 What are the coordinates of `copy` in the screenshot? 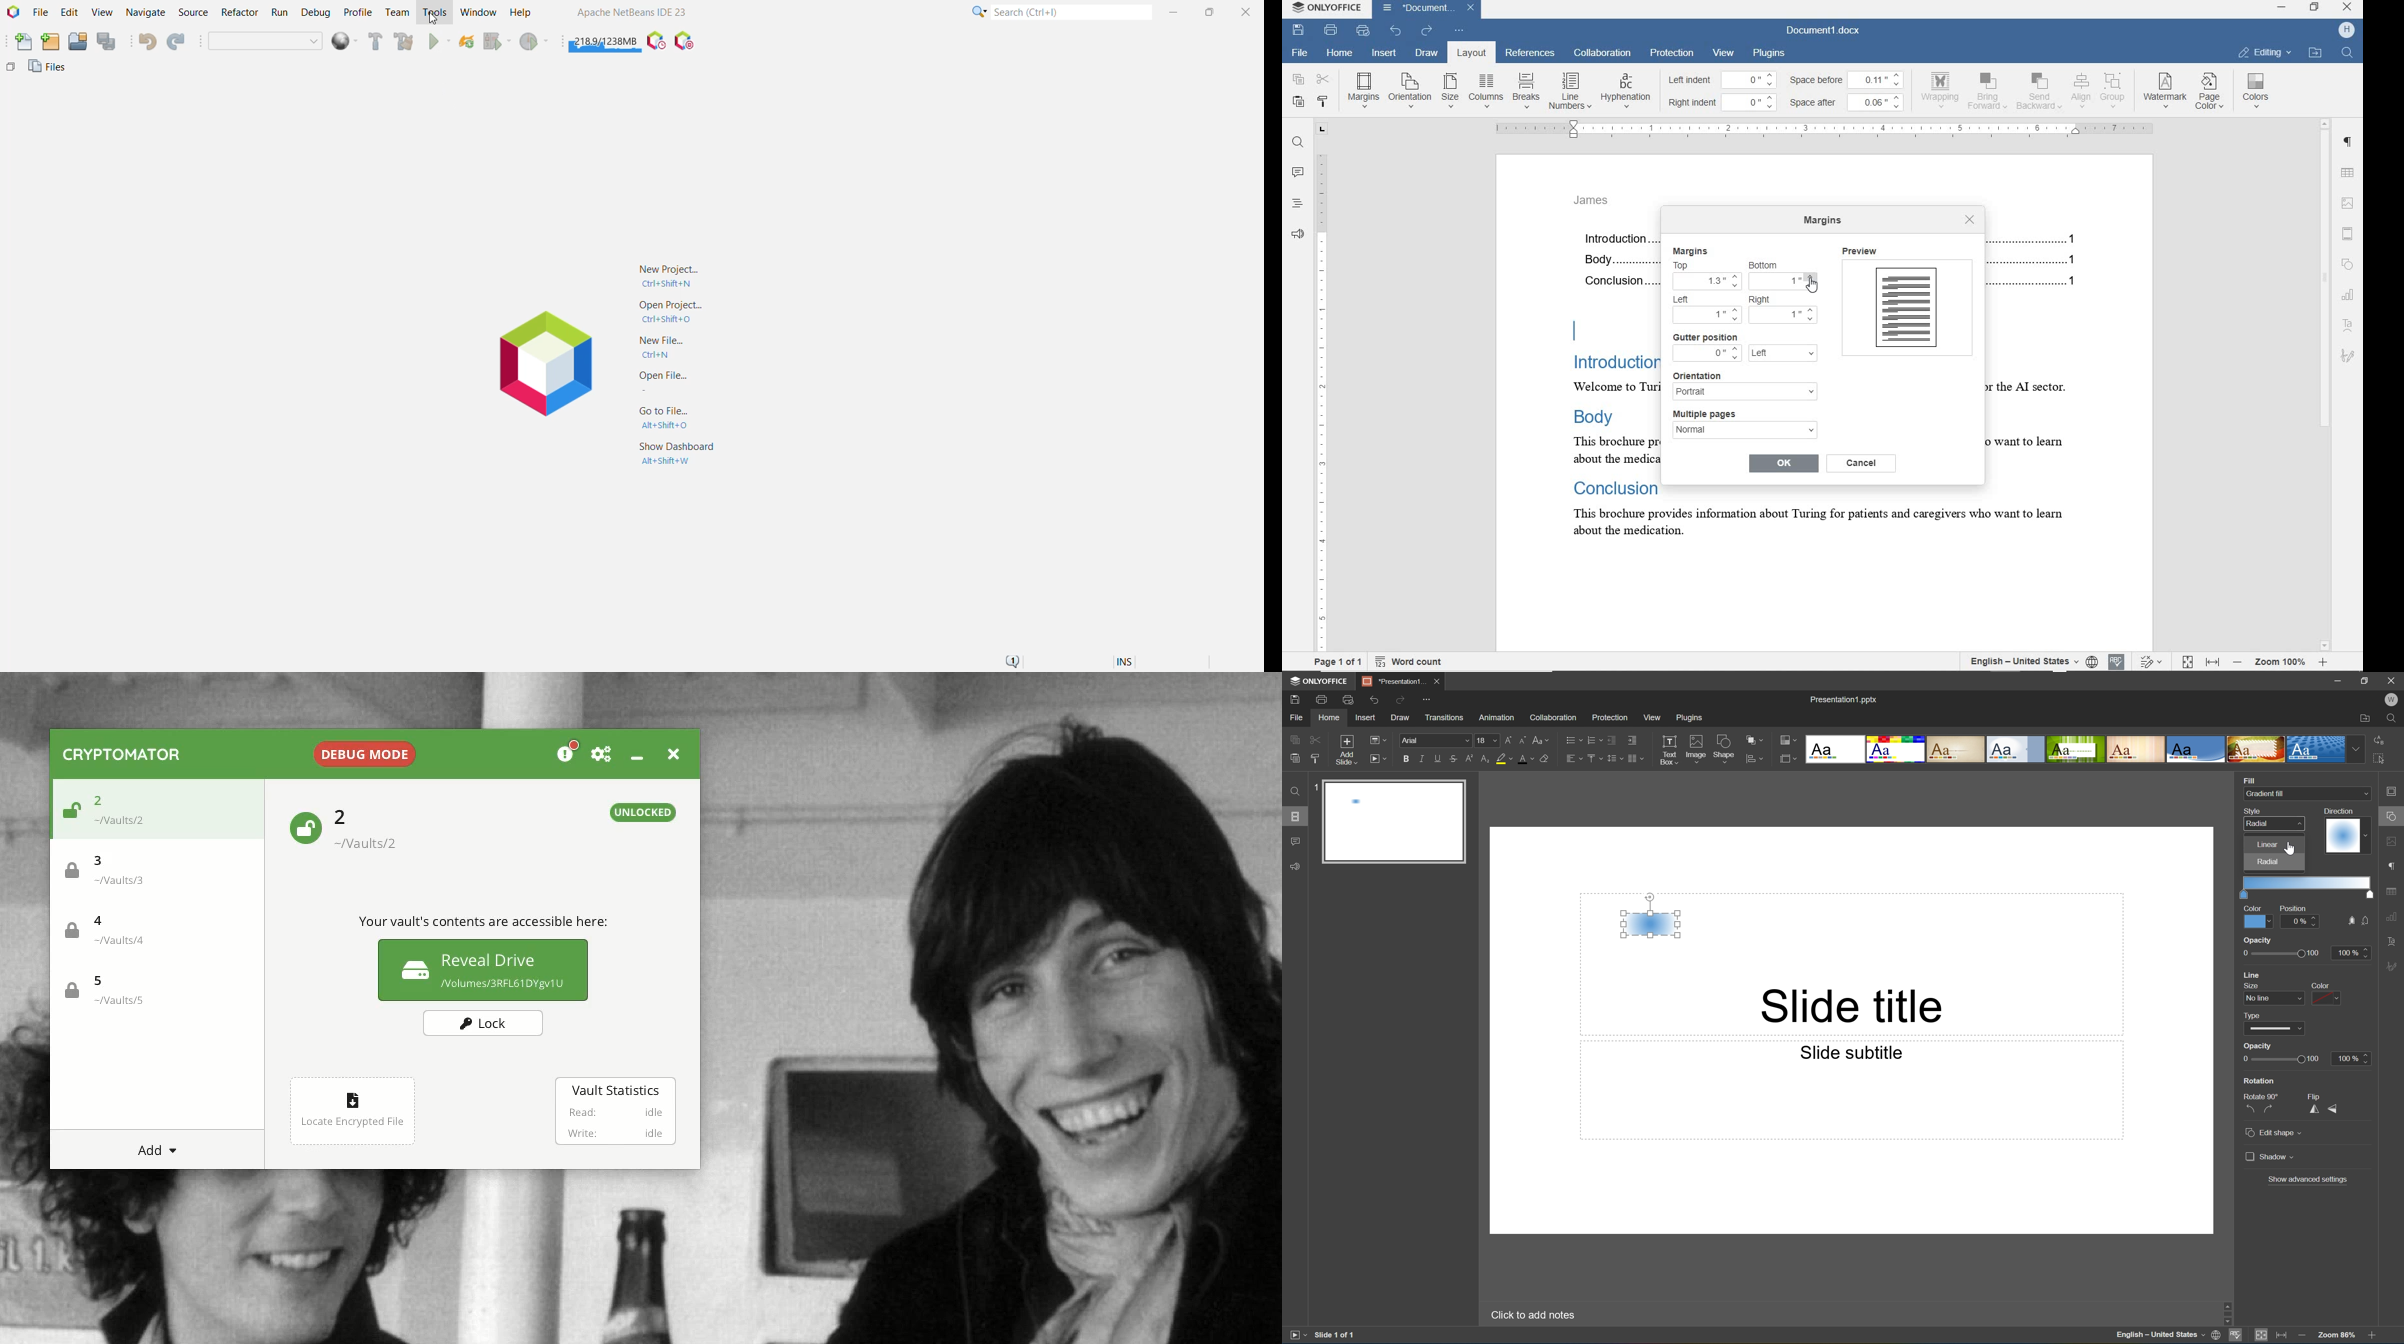 It's located at (1299, 79).